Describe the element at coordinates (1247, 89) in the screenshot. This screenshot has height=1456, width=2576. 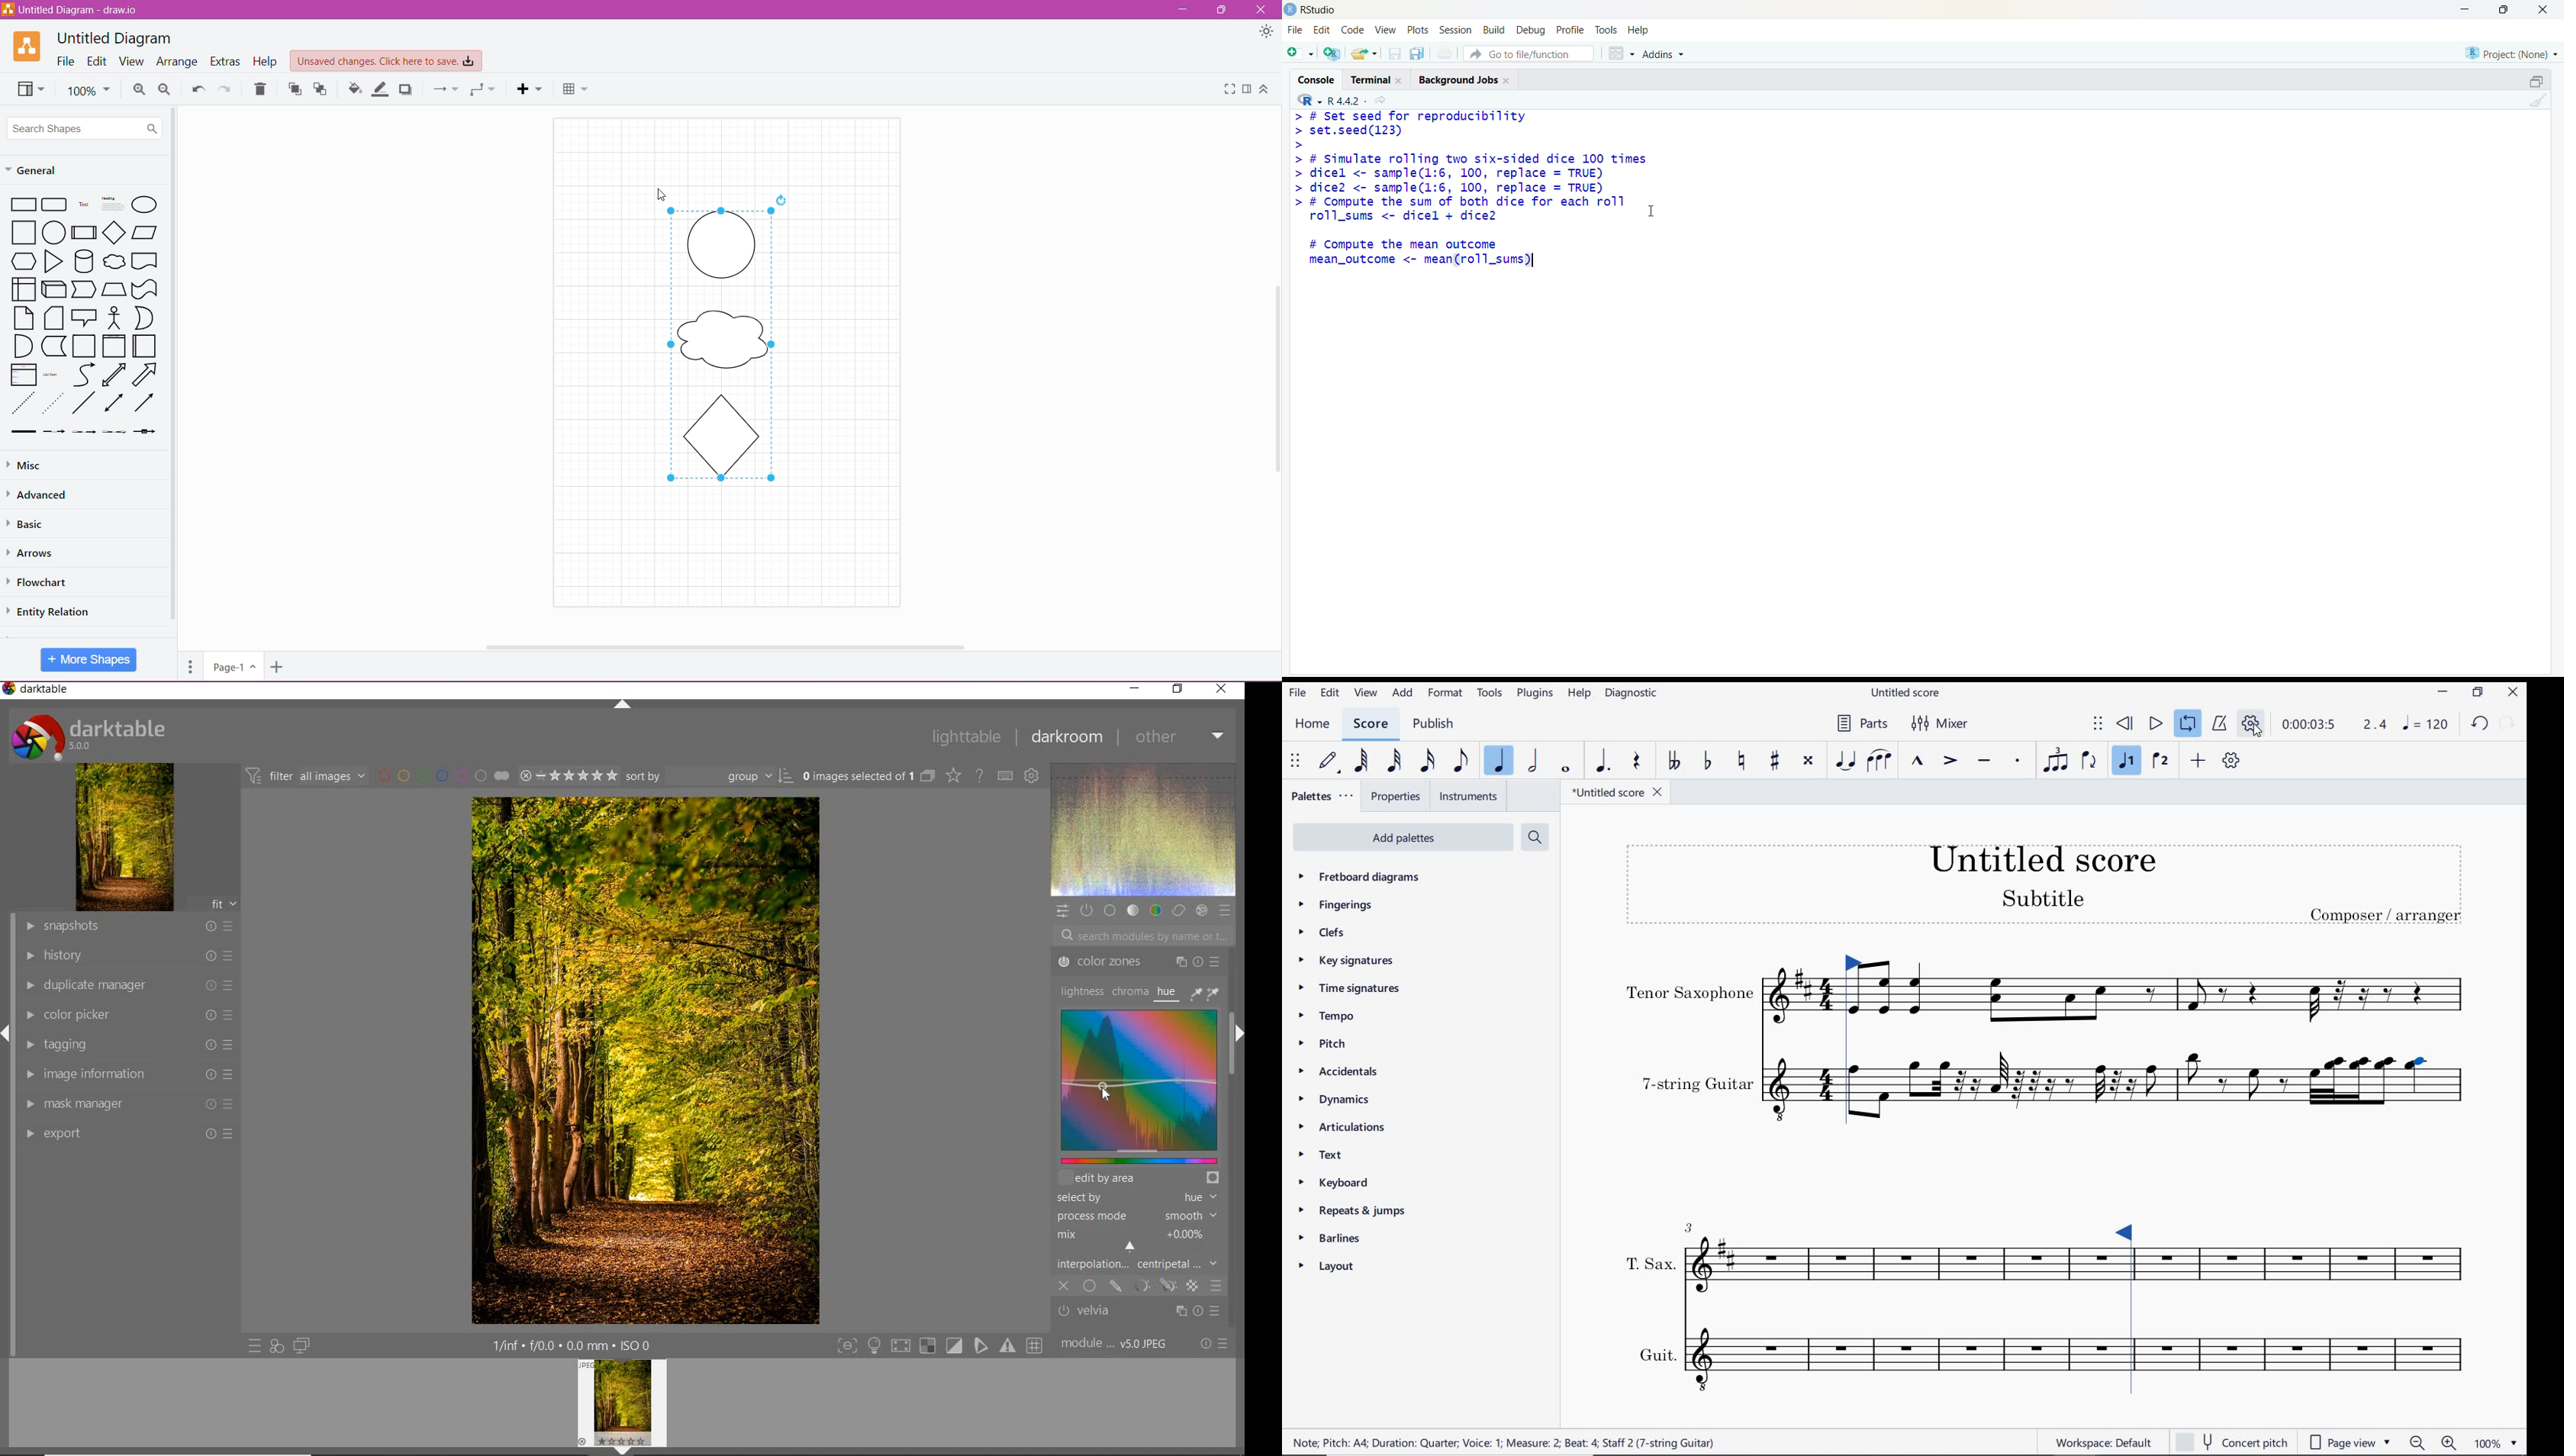
I see `Format` at that location.